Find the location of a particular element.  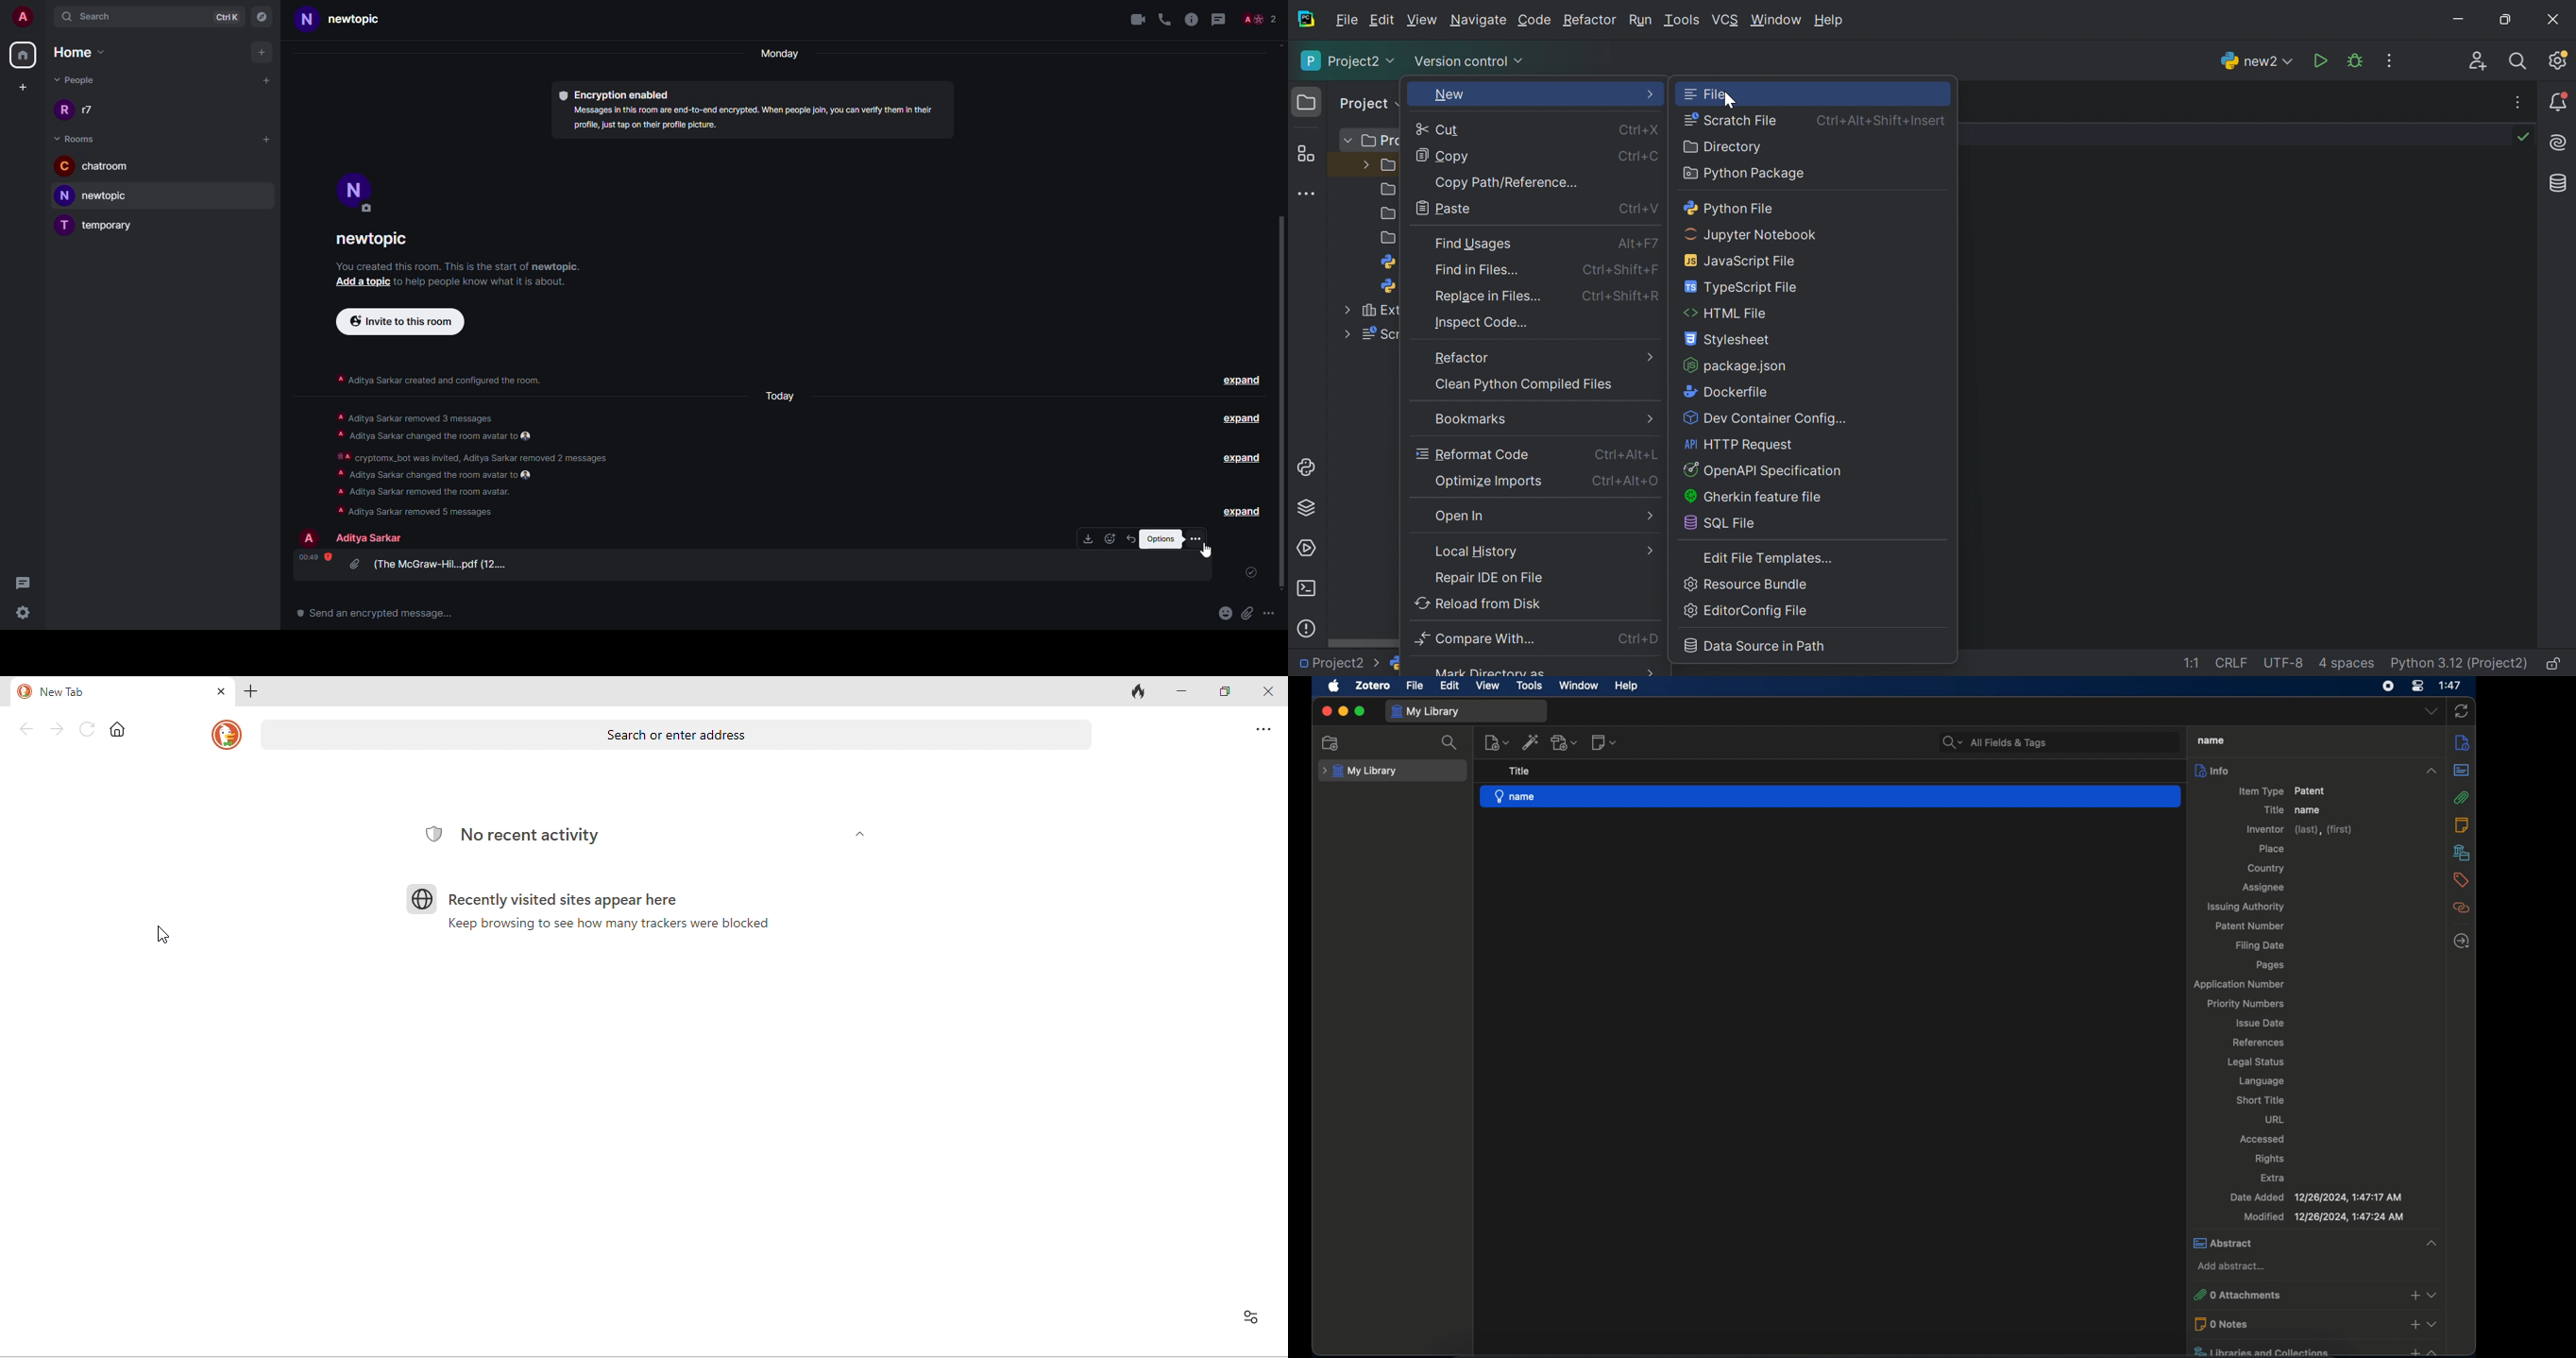

sync is located at coordinates (2463, 712).